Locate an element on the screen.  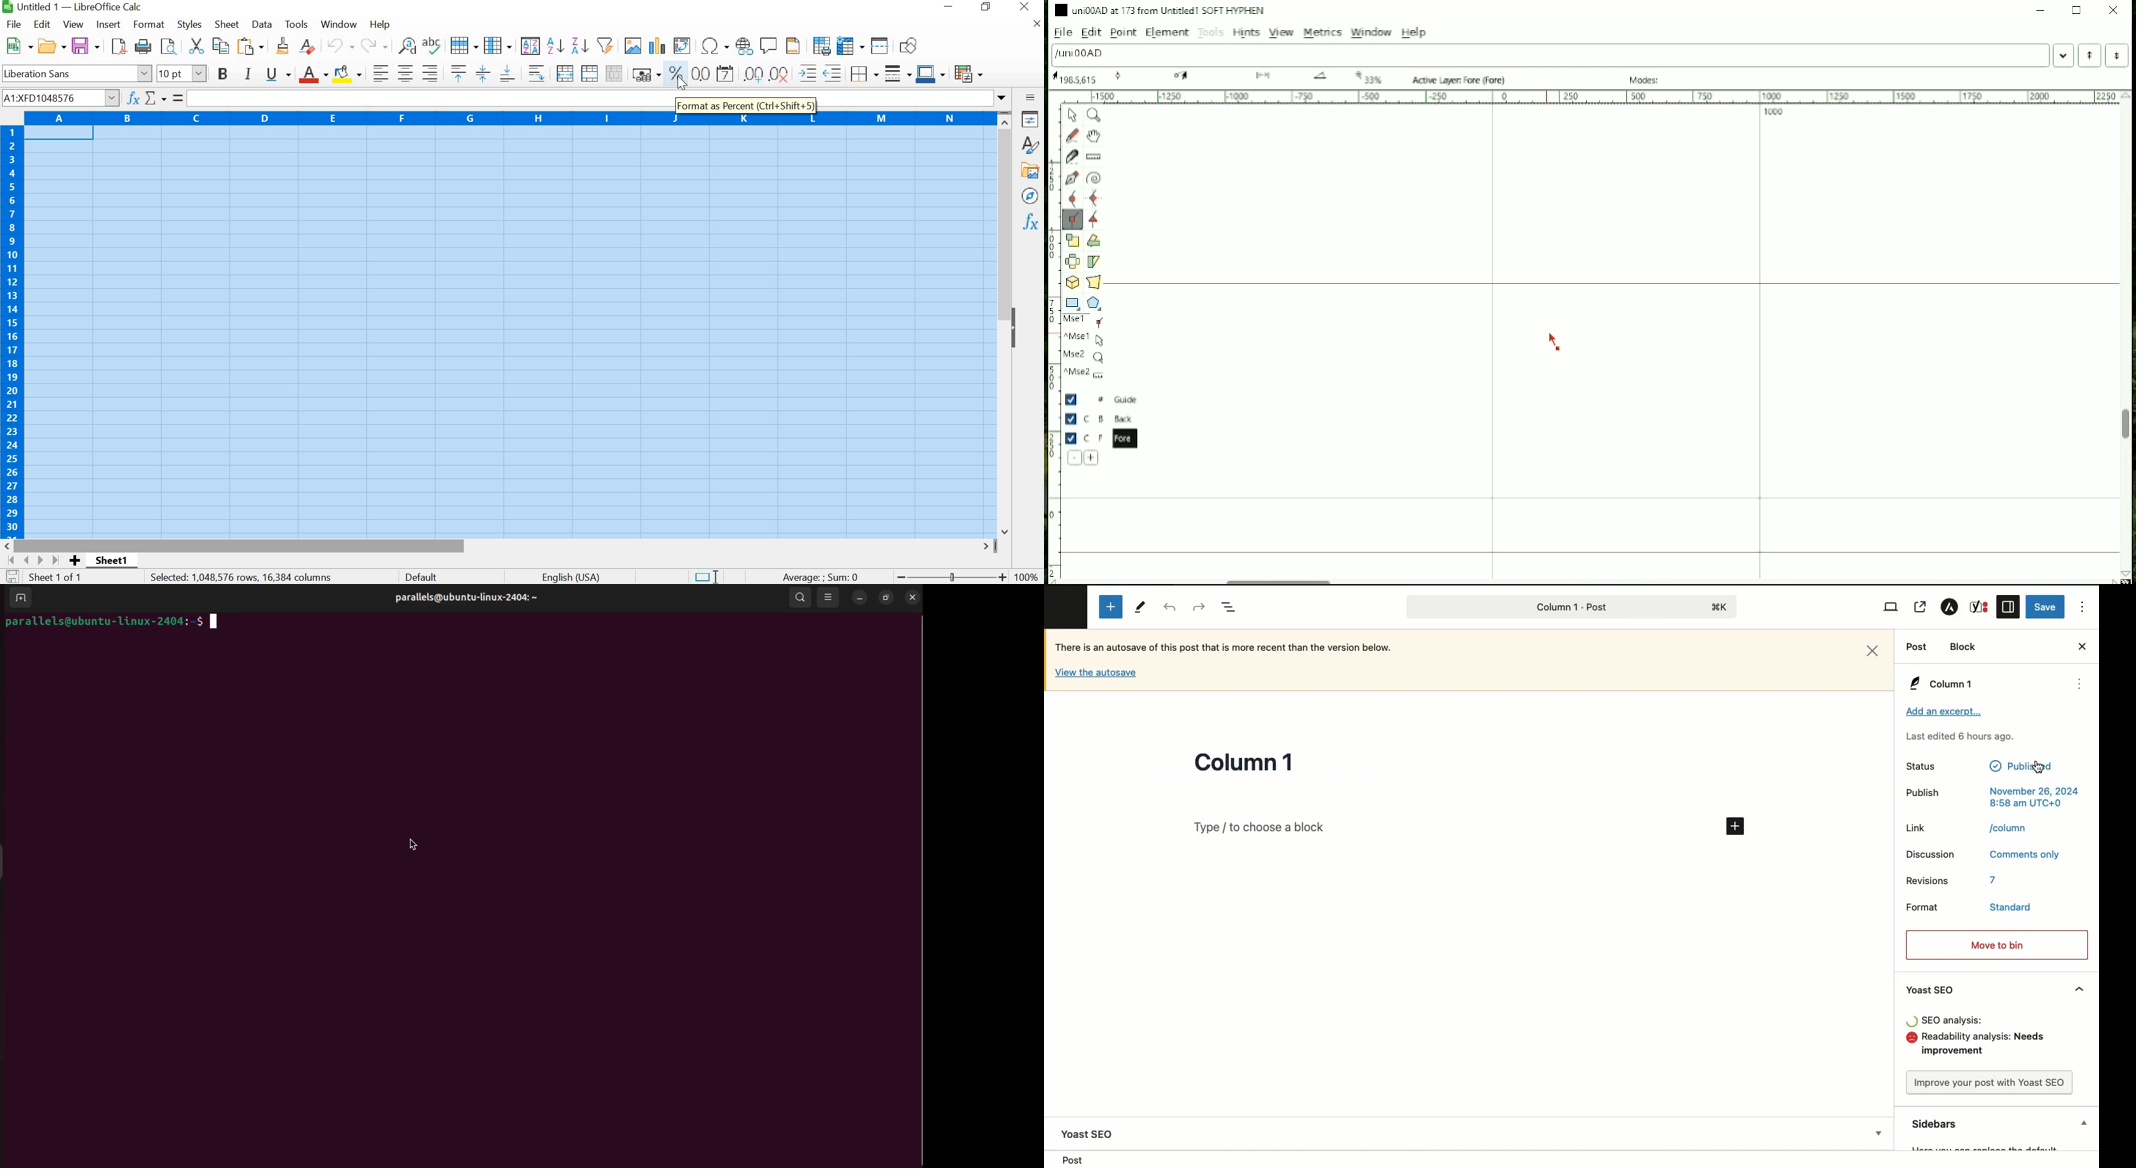
SHEET 1 OF 1 is located at coordinates (58, 576).